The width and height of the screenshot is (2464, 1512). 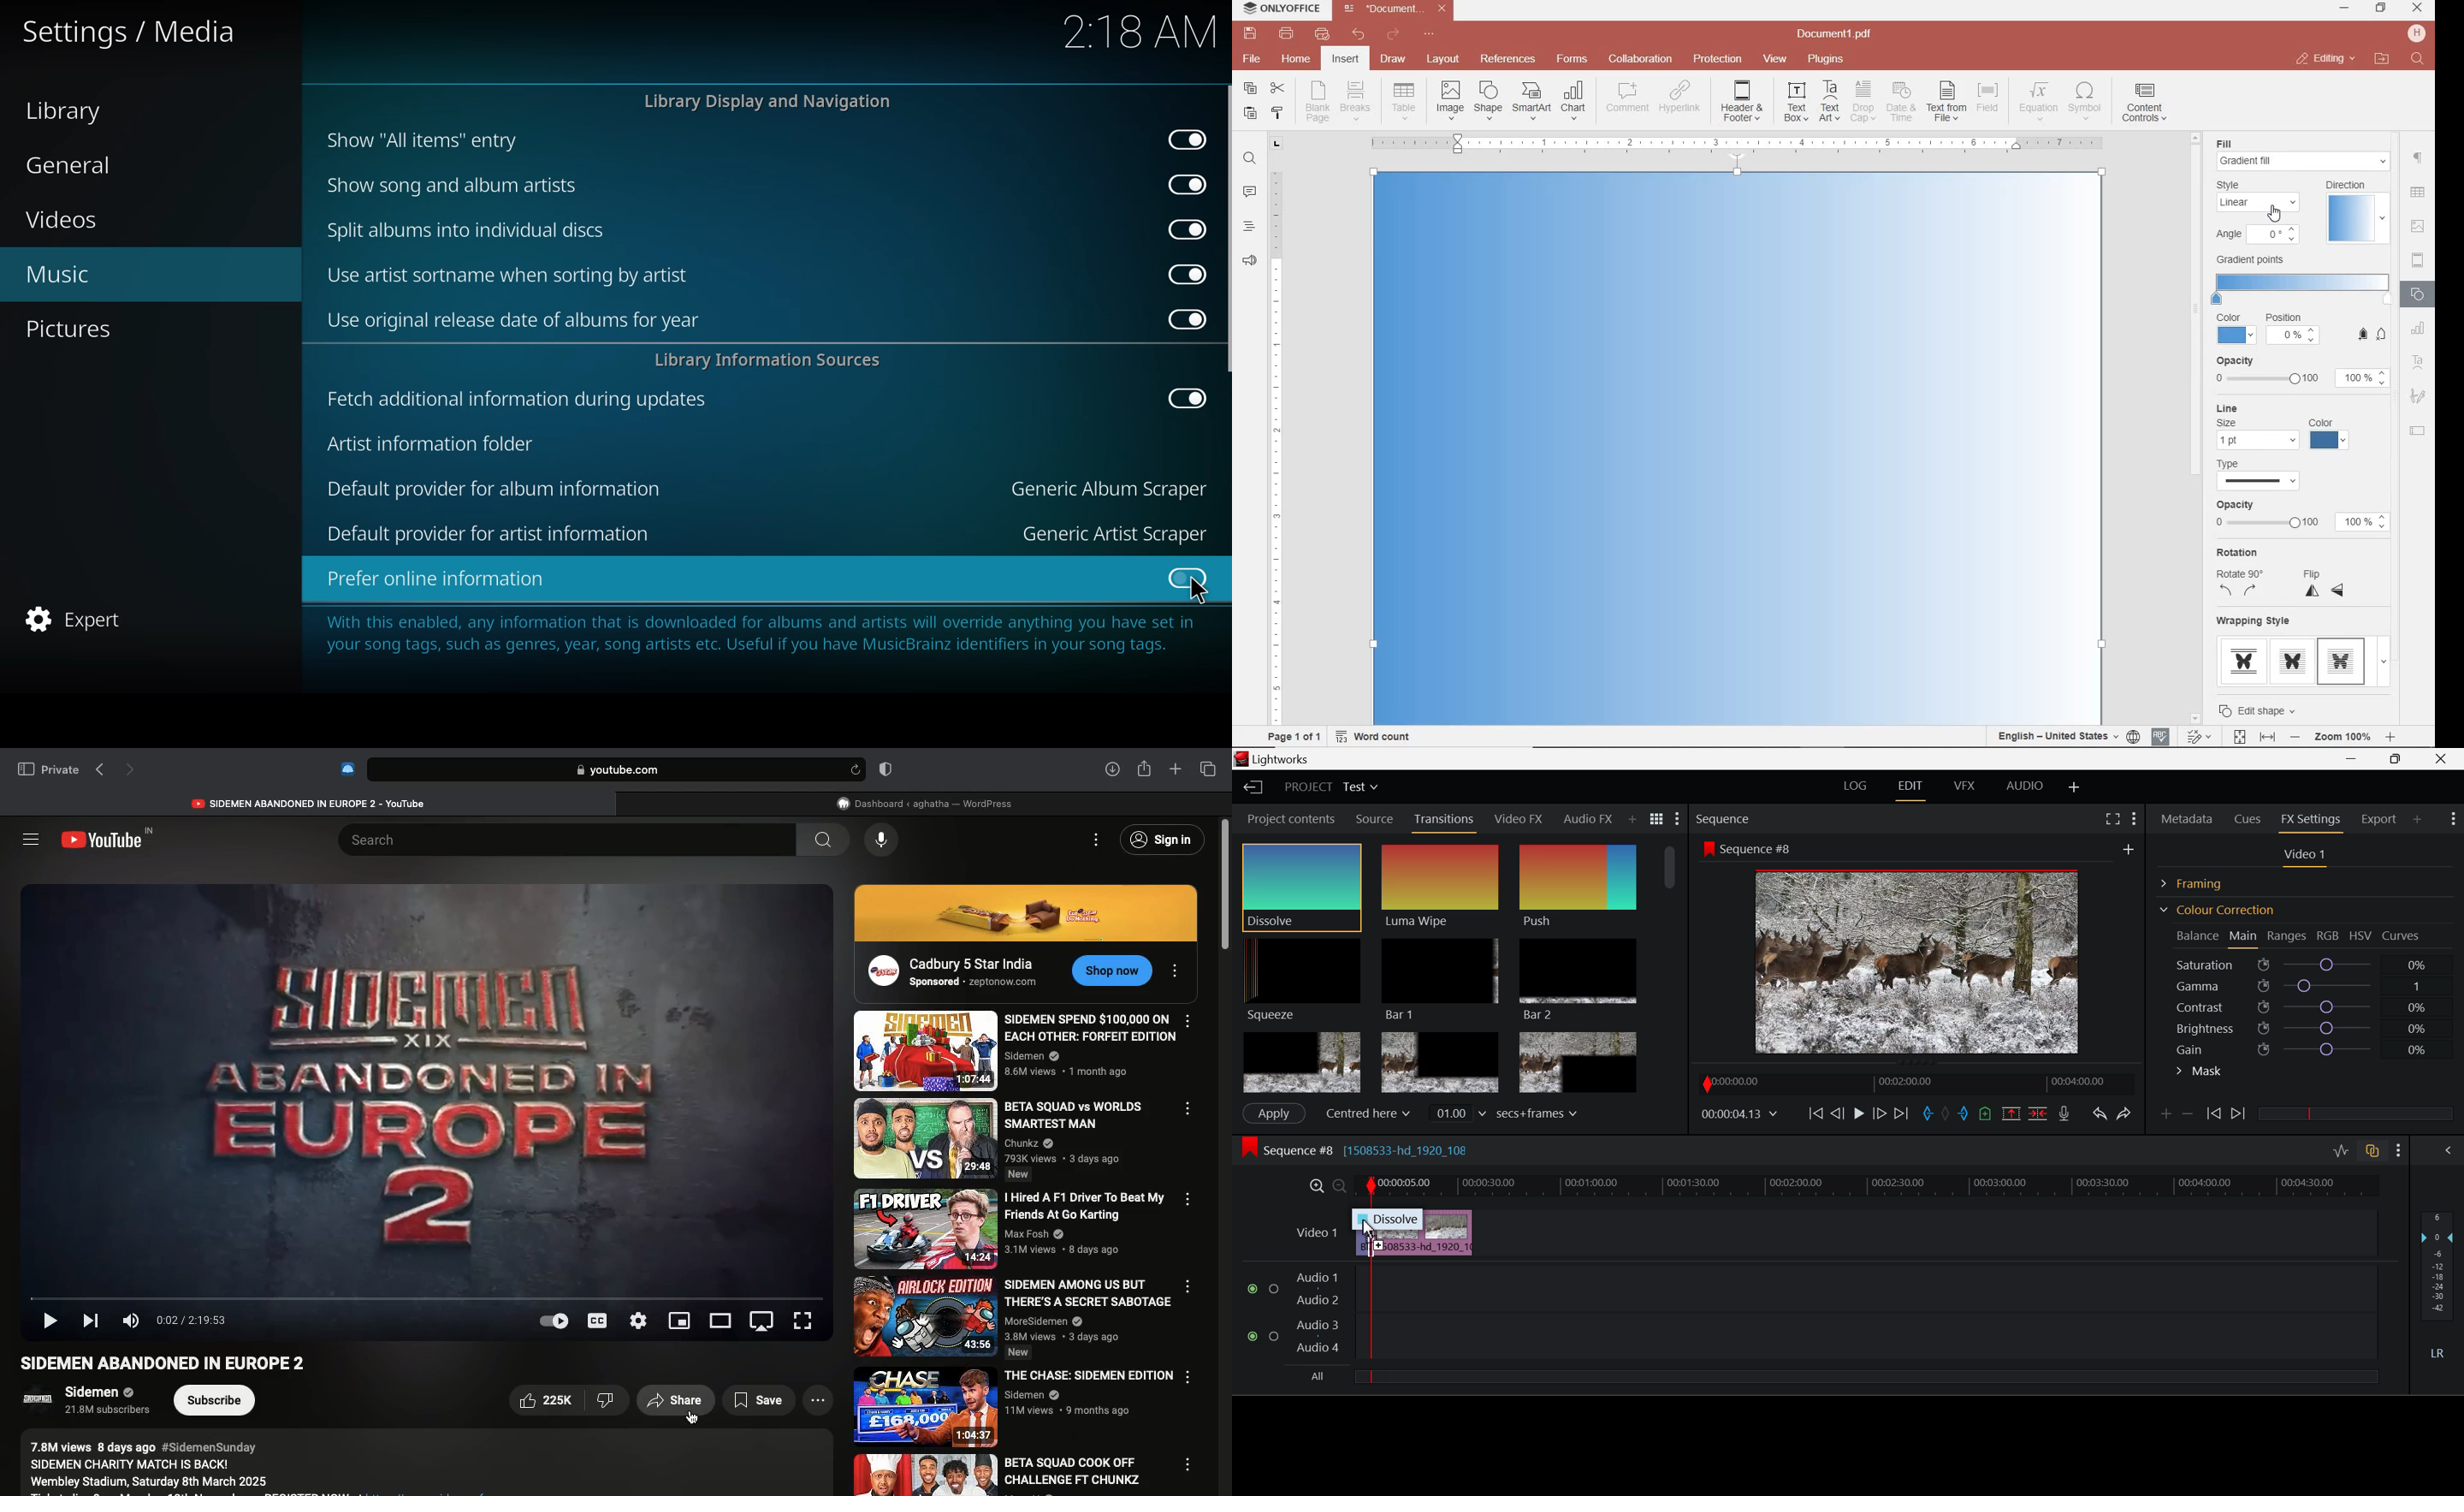 I want to click on Bar 1, so click(x=1437, y=980).